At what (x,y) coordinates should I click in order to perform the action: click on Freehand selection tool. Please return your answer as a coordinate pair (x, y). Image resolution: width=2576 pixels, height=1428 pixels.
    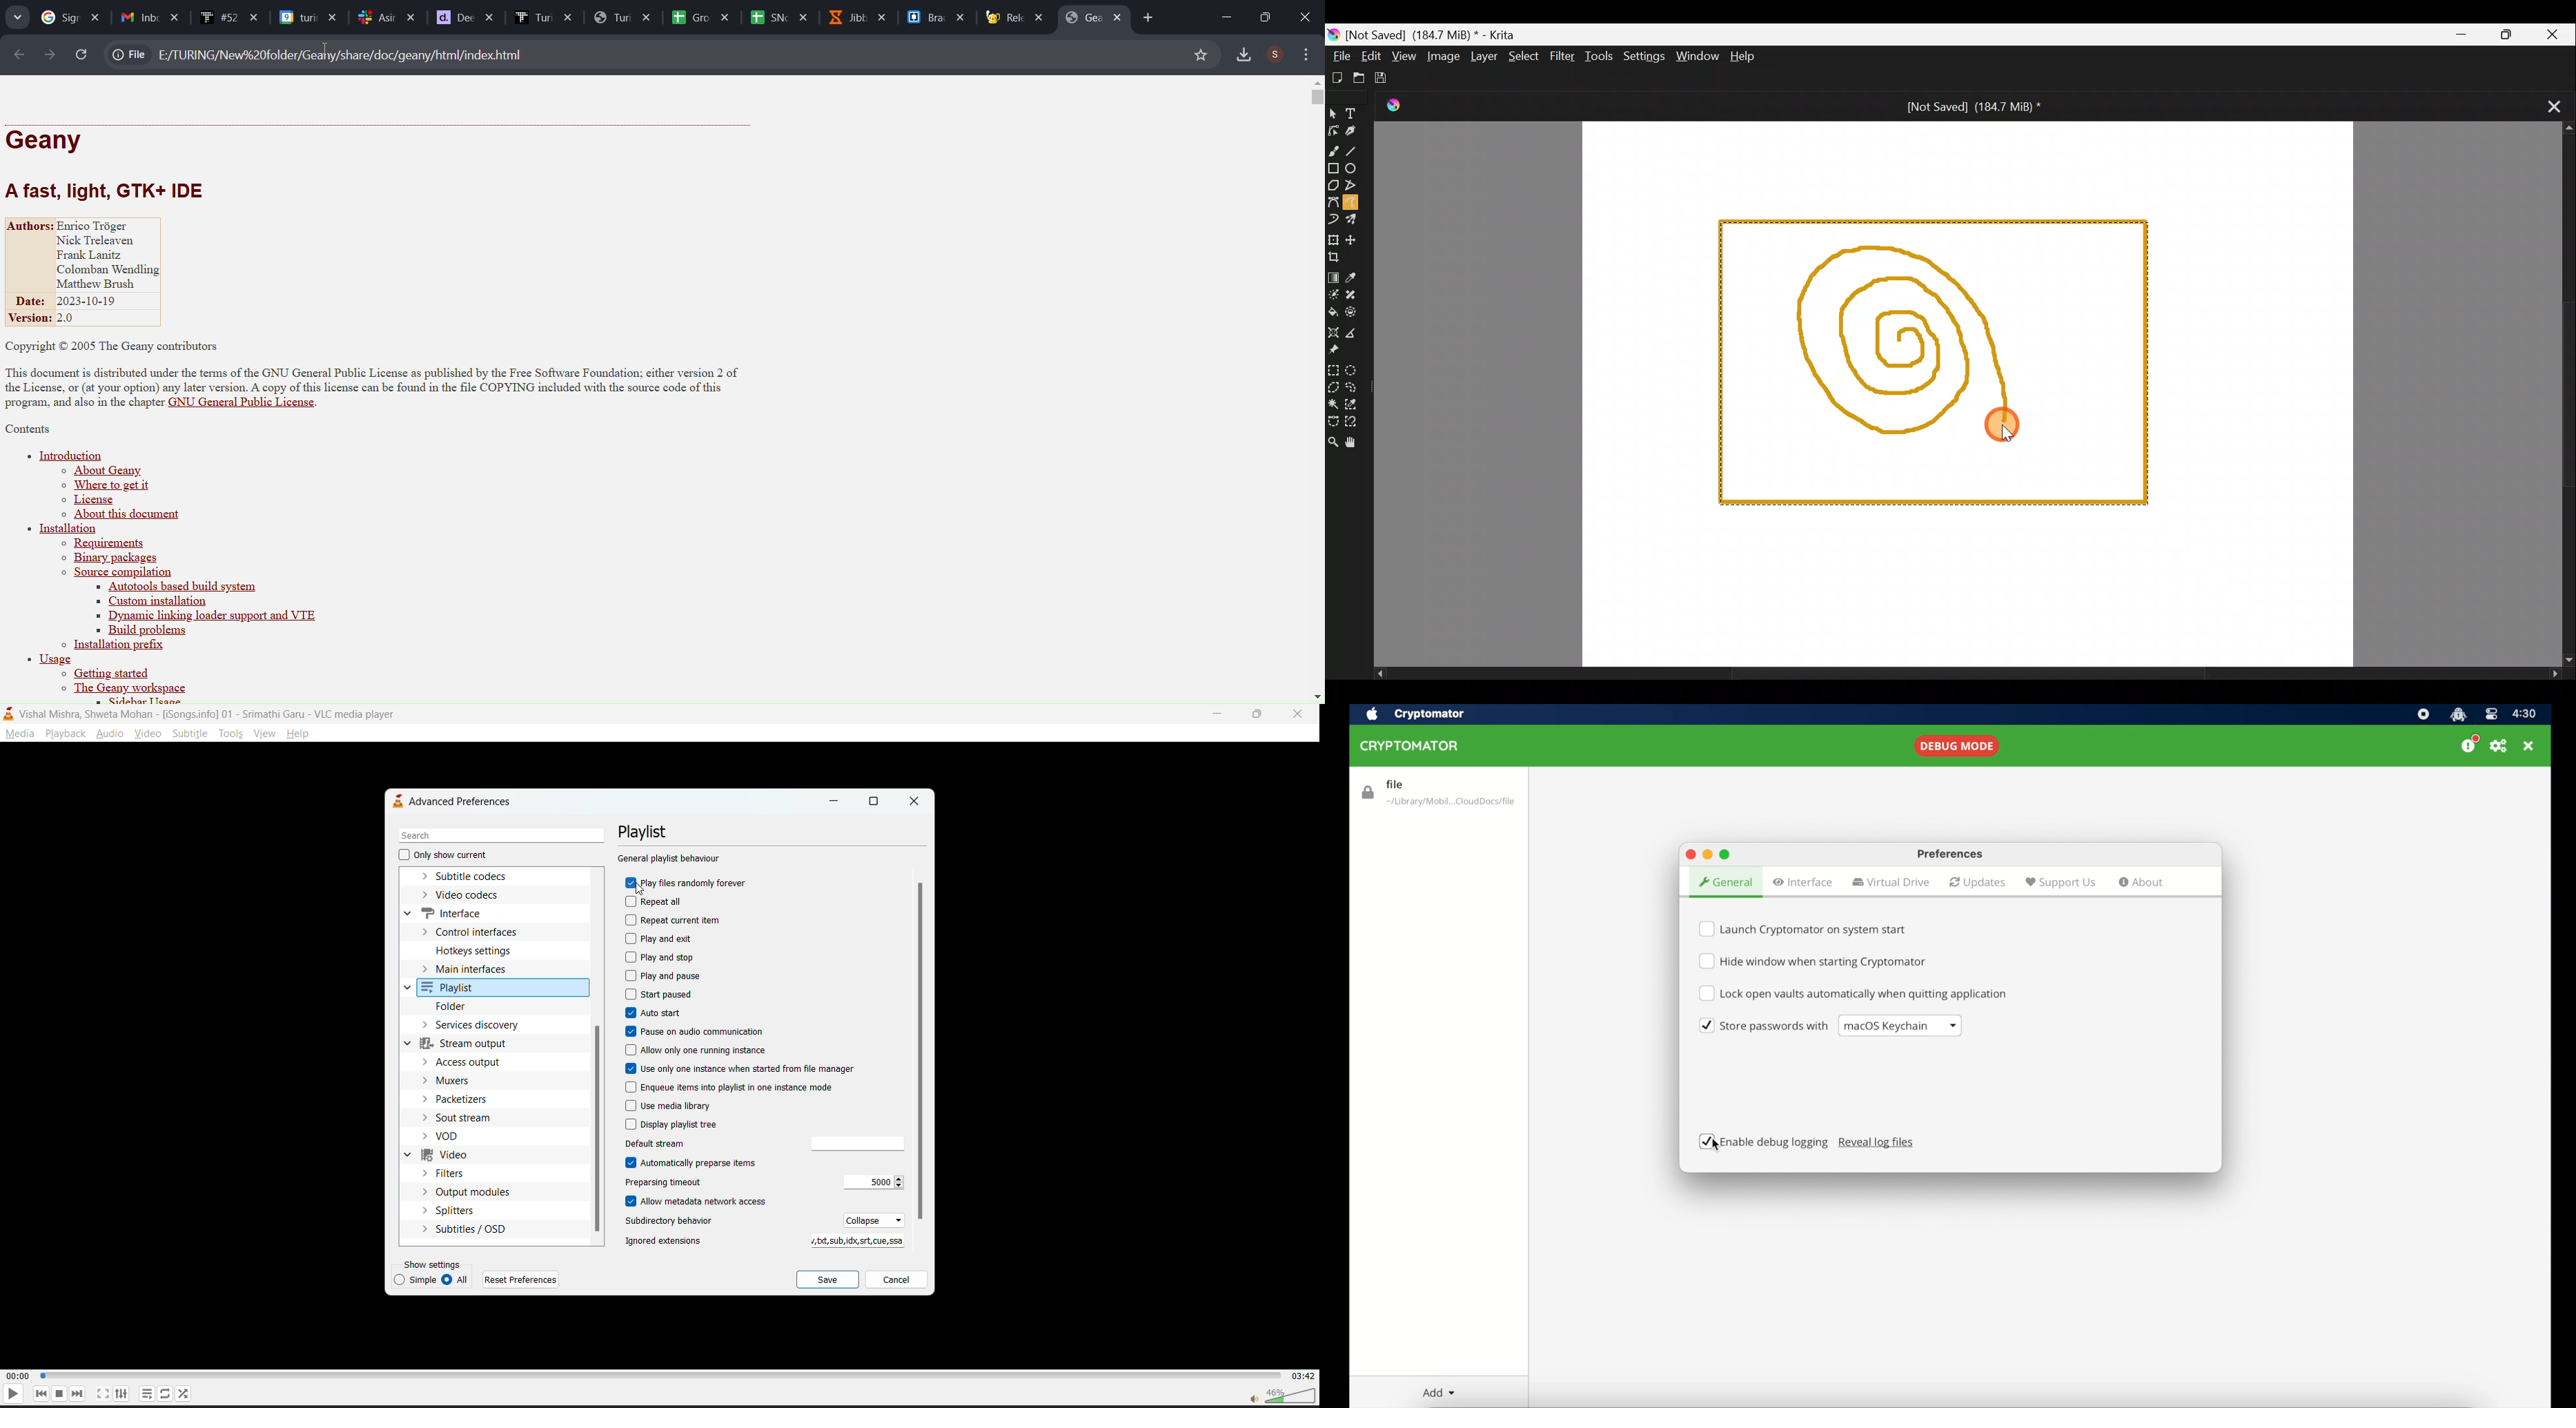
    Looking at the image, I should click on (1359, 389).